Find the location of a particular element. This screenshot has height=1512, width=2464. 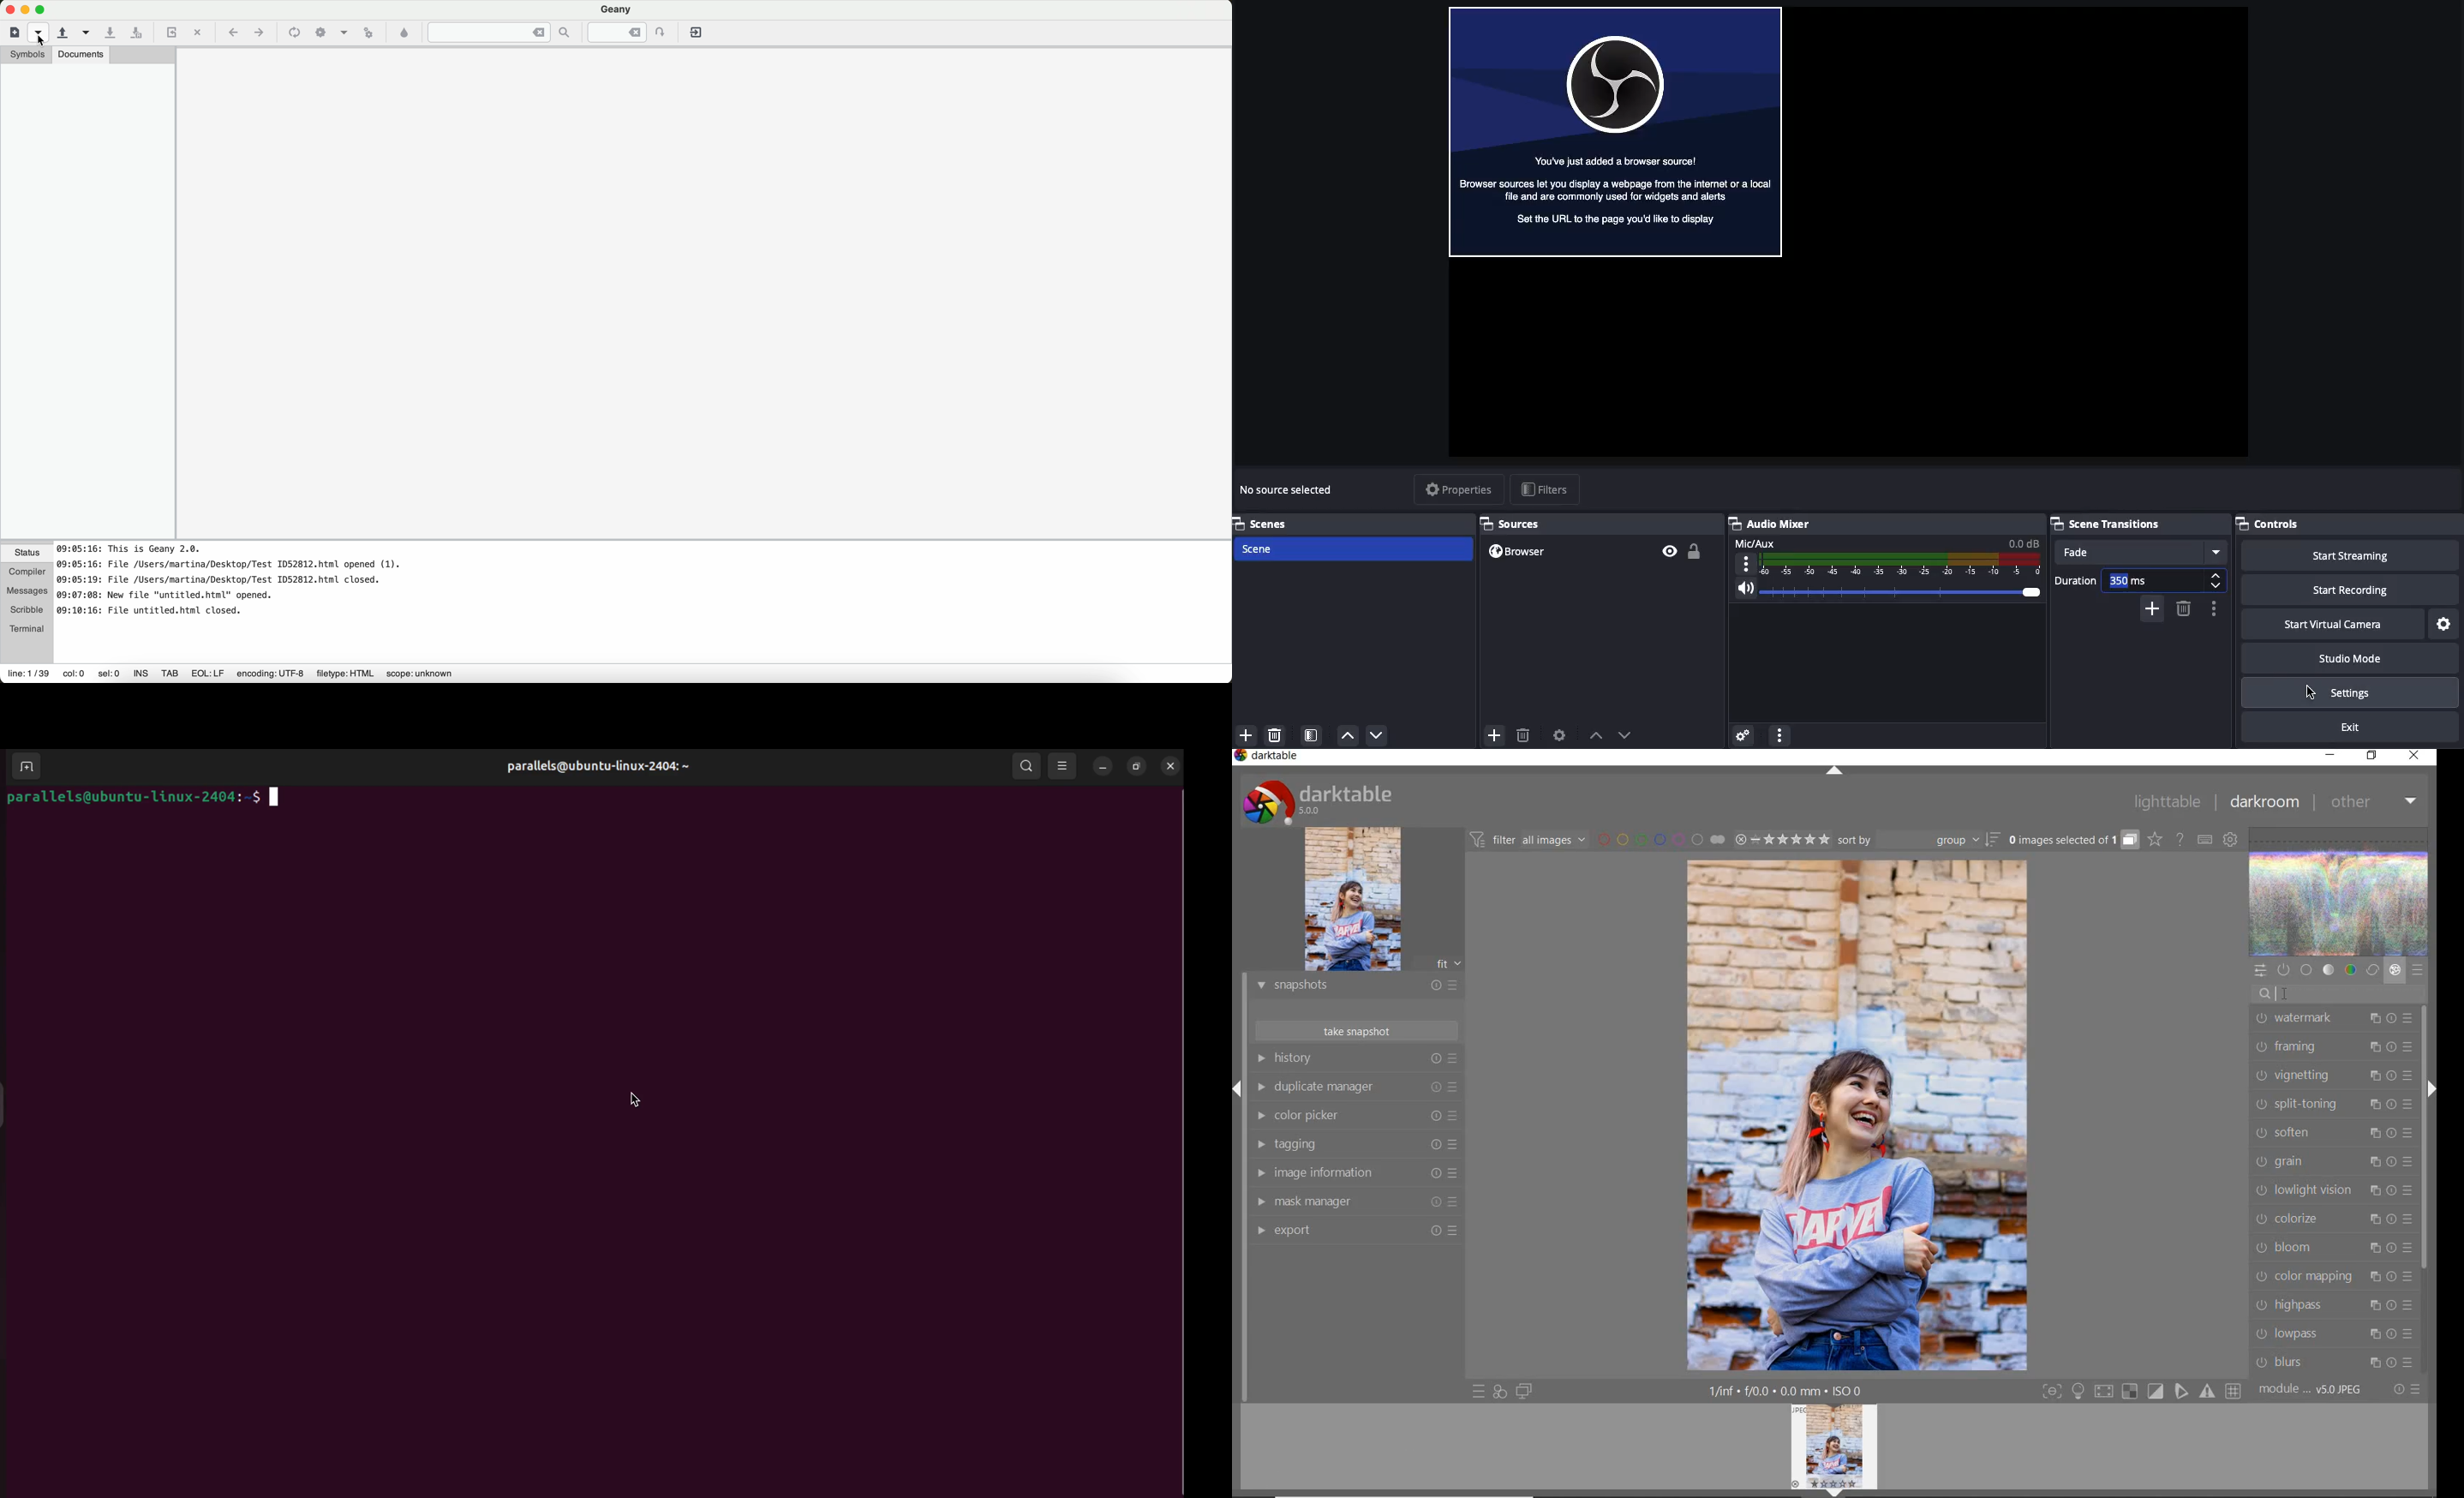

Browser is located at coordinates (1521, 551).